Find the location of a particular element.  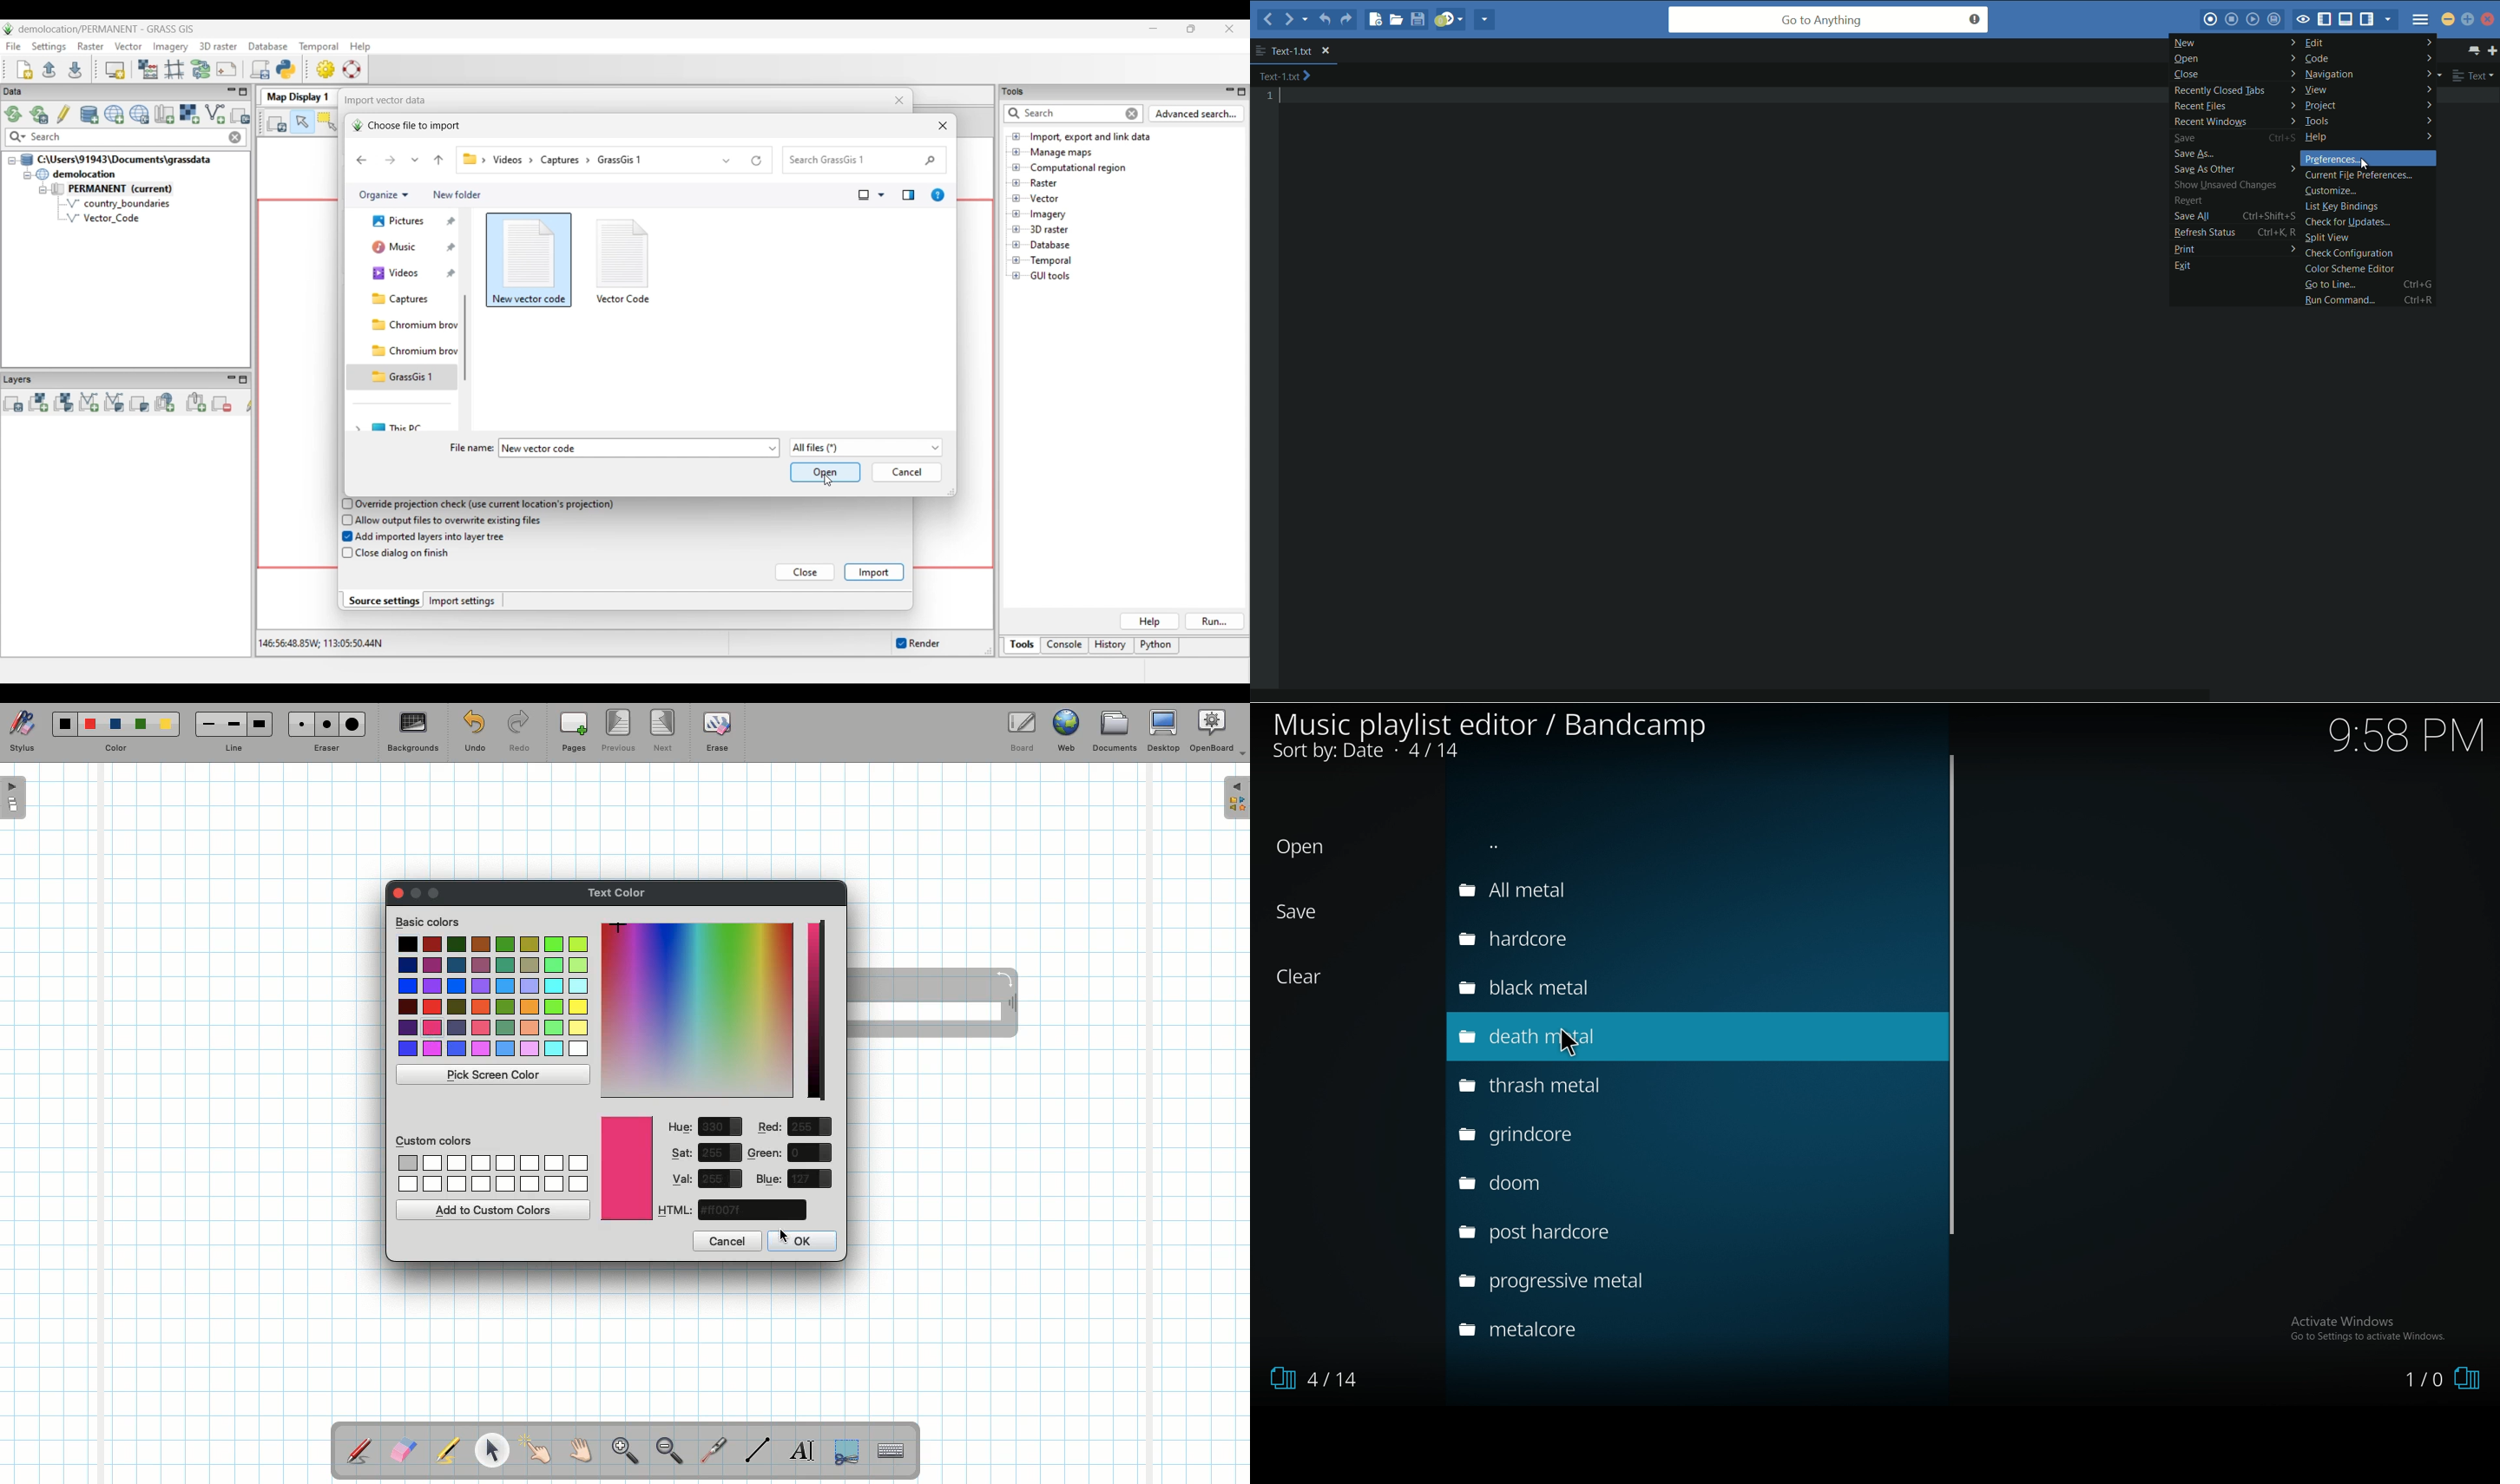

Redo is located at coordinates (519, 734).